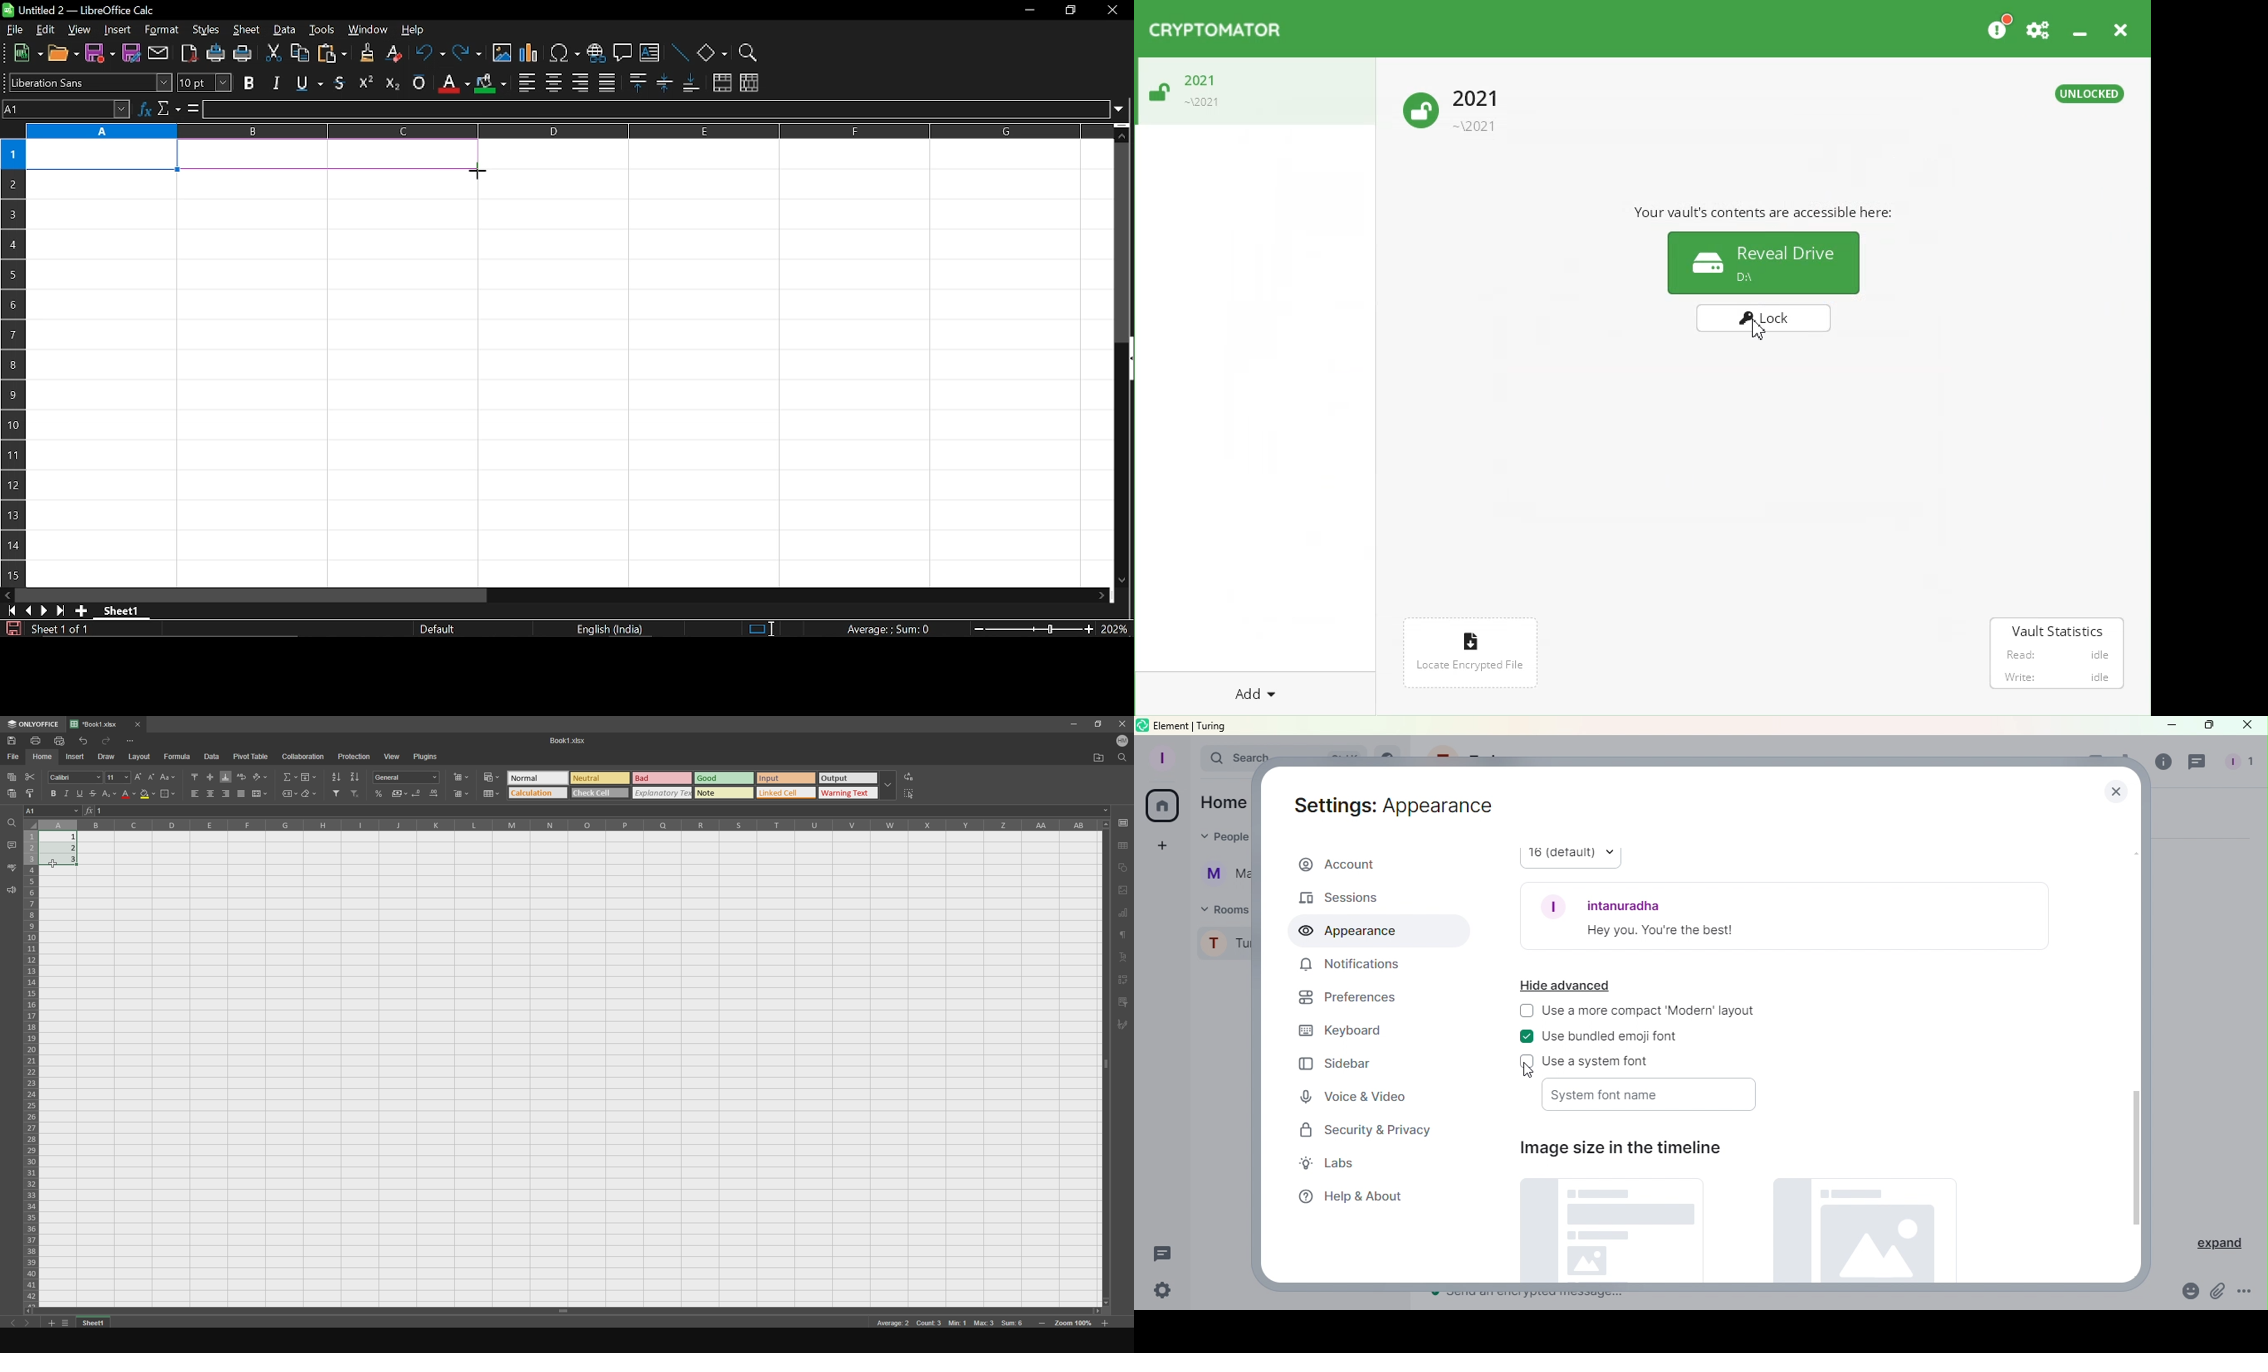 This screenshot has width=2268, height=1372. Describe the element at coordinates (479, 171) in the screenshot. I see `Cursor` at that location.